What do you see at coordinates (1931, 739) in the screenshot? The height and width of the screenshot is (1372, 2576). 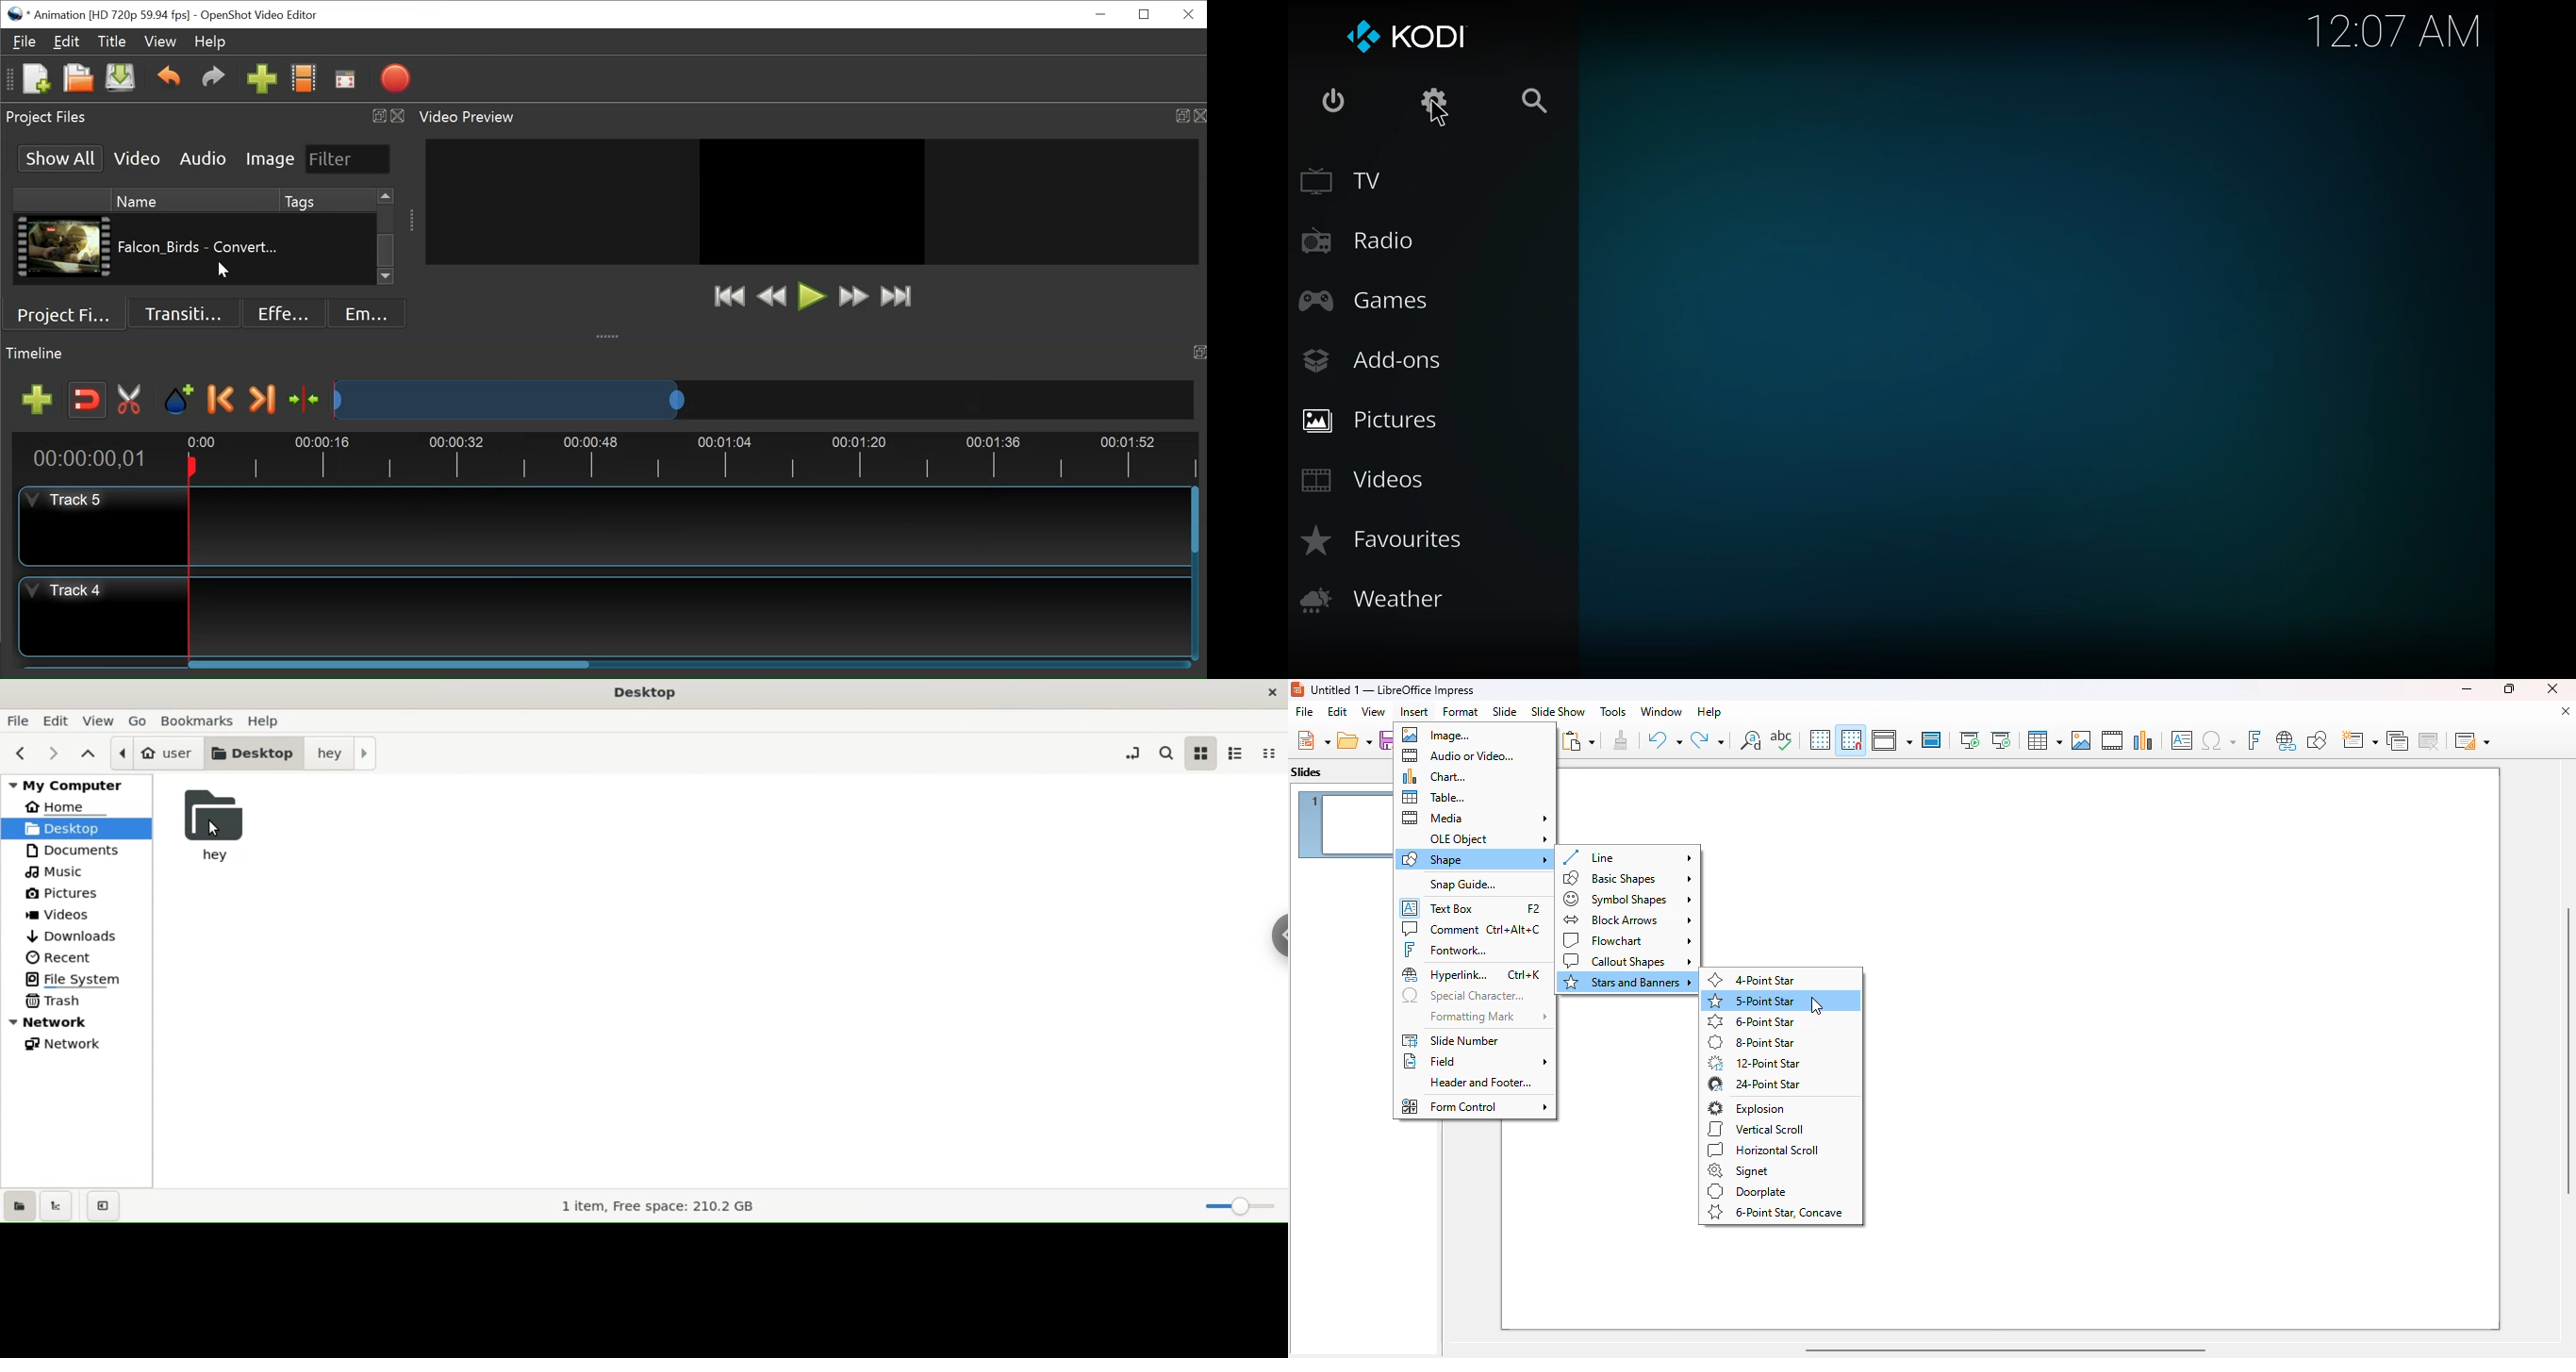 I see `master slide` at bounding box center [1931, 739].